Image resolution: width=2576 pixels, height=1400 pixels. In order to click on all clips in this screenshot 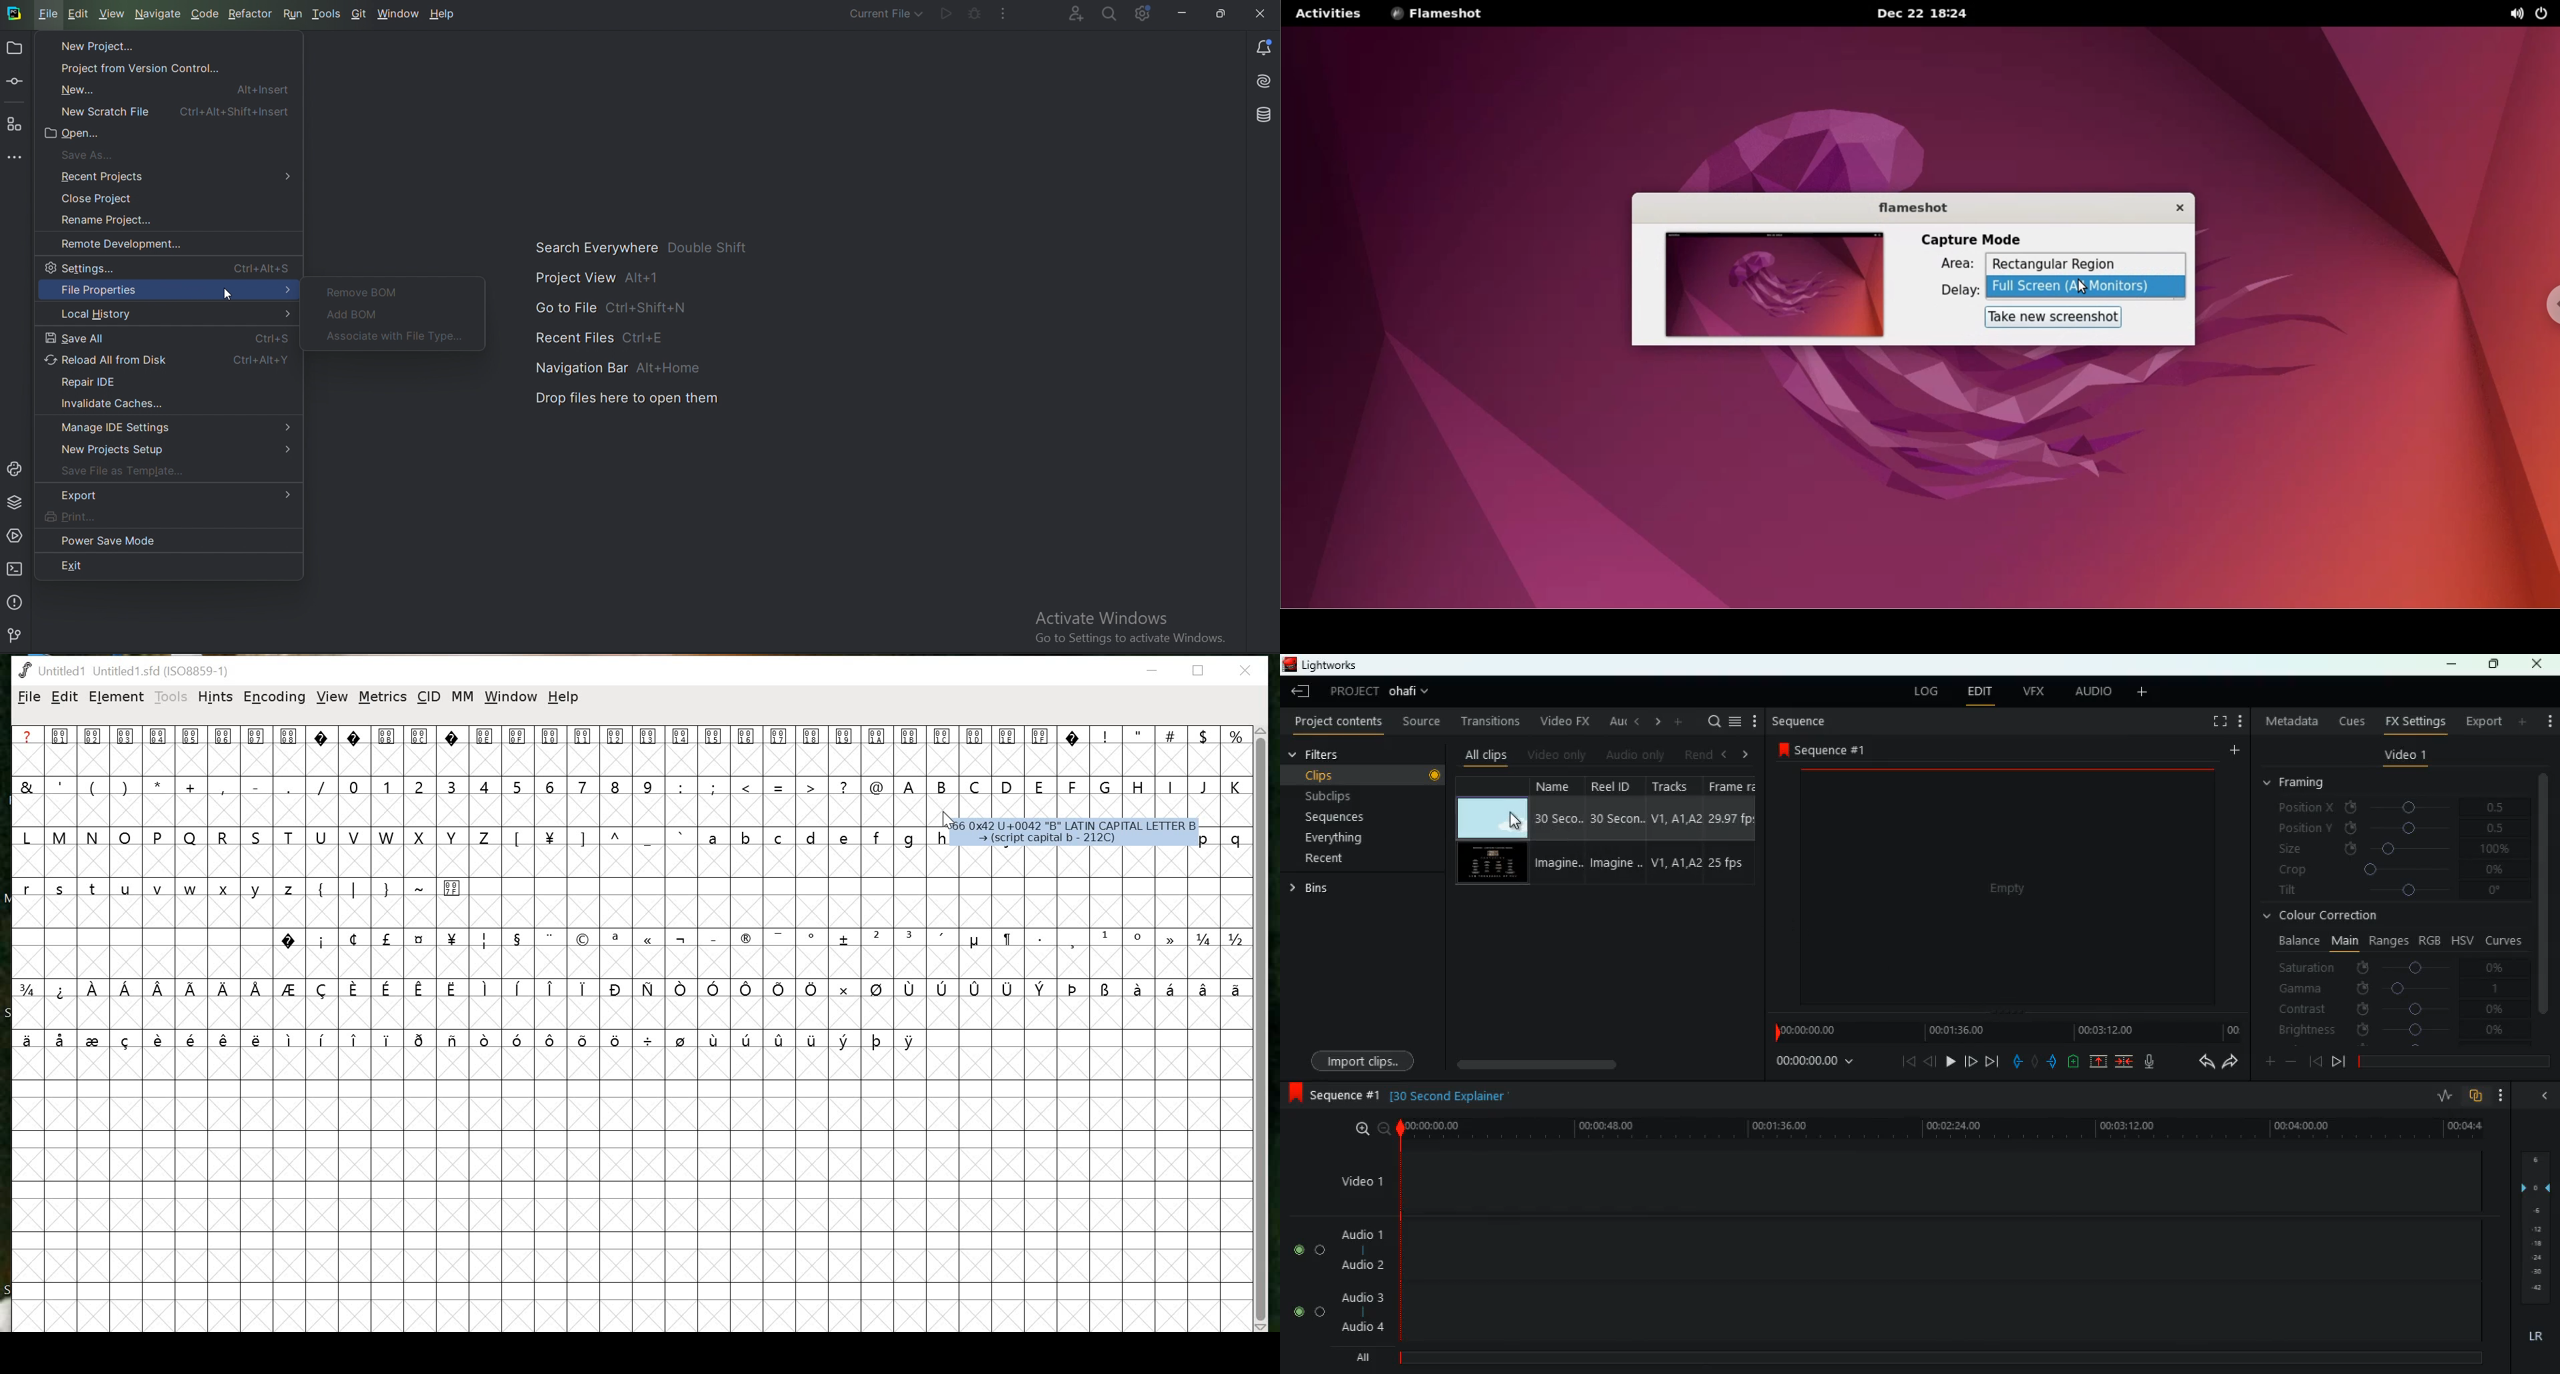, I will do `click(1486, 754)`.